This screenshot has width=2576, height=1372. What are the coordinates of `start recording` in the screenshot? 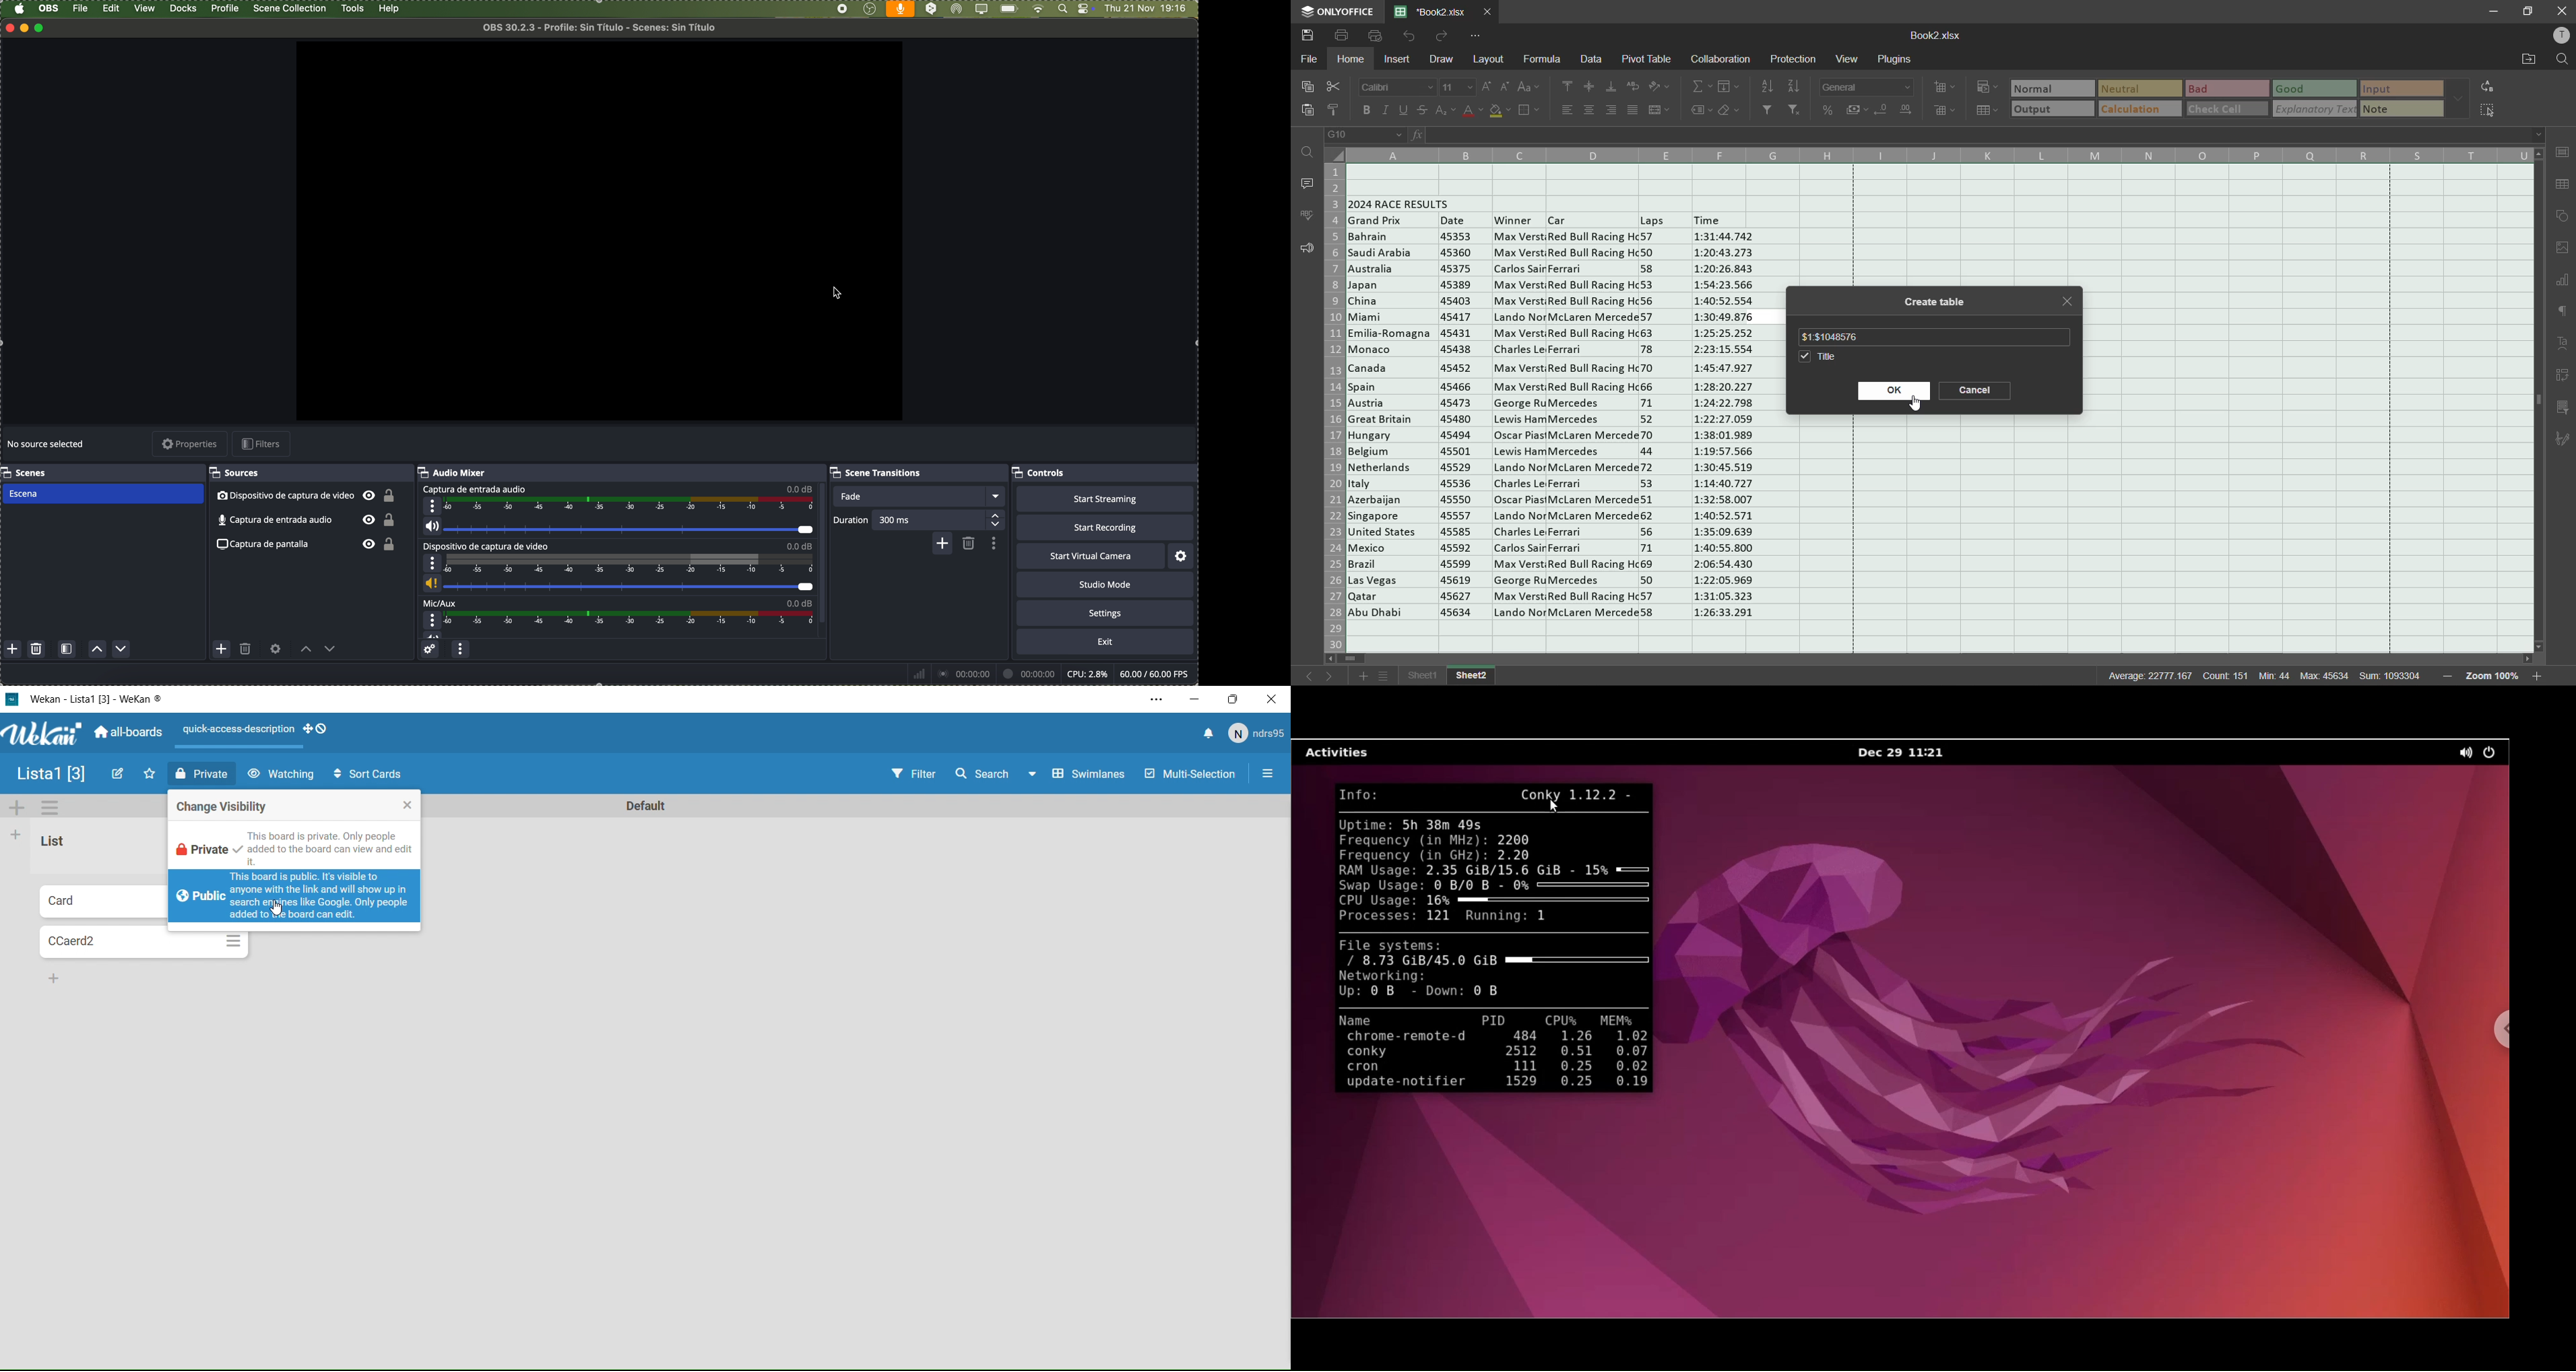 It's located at (1105, 527).